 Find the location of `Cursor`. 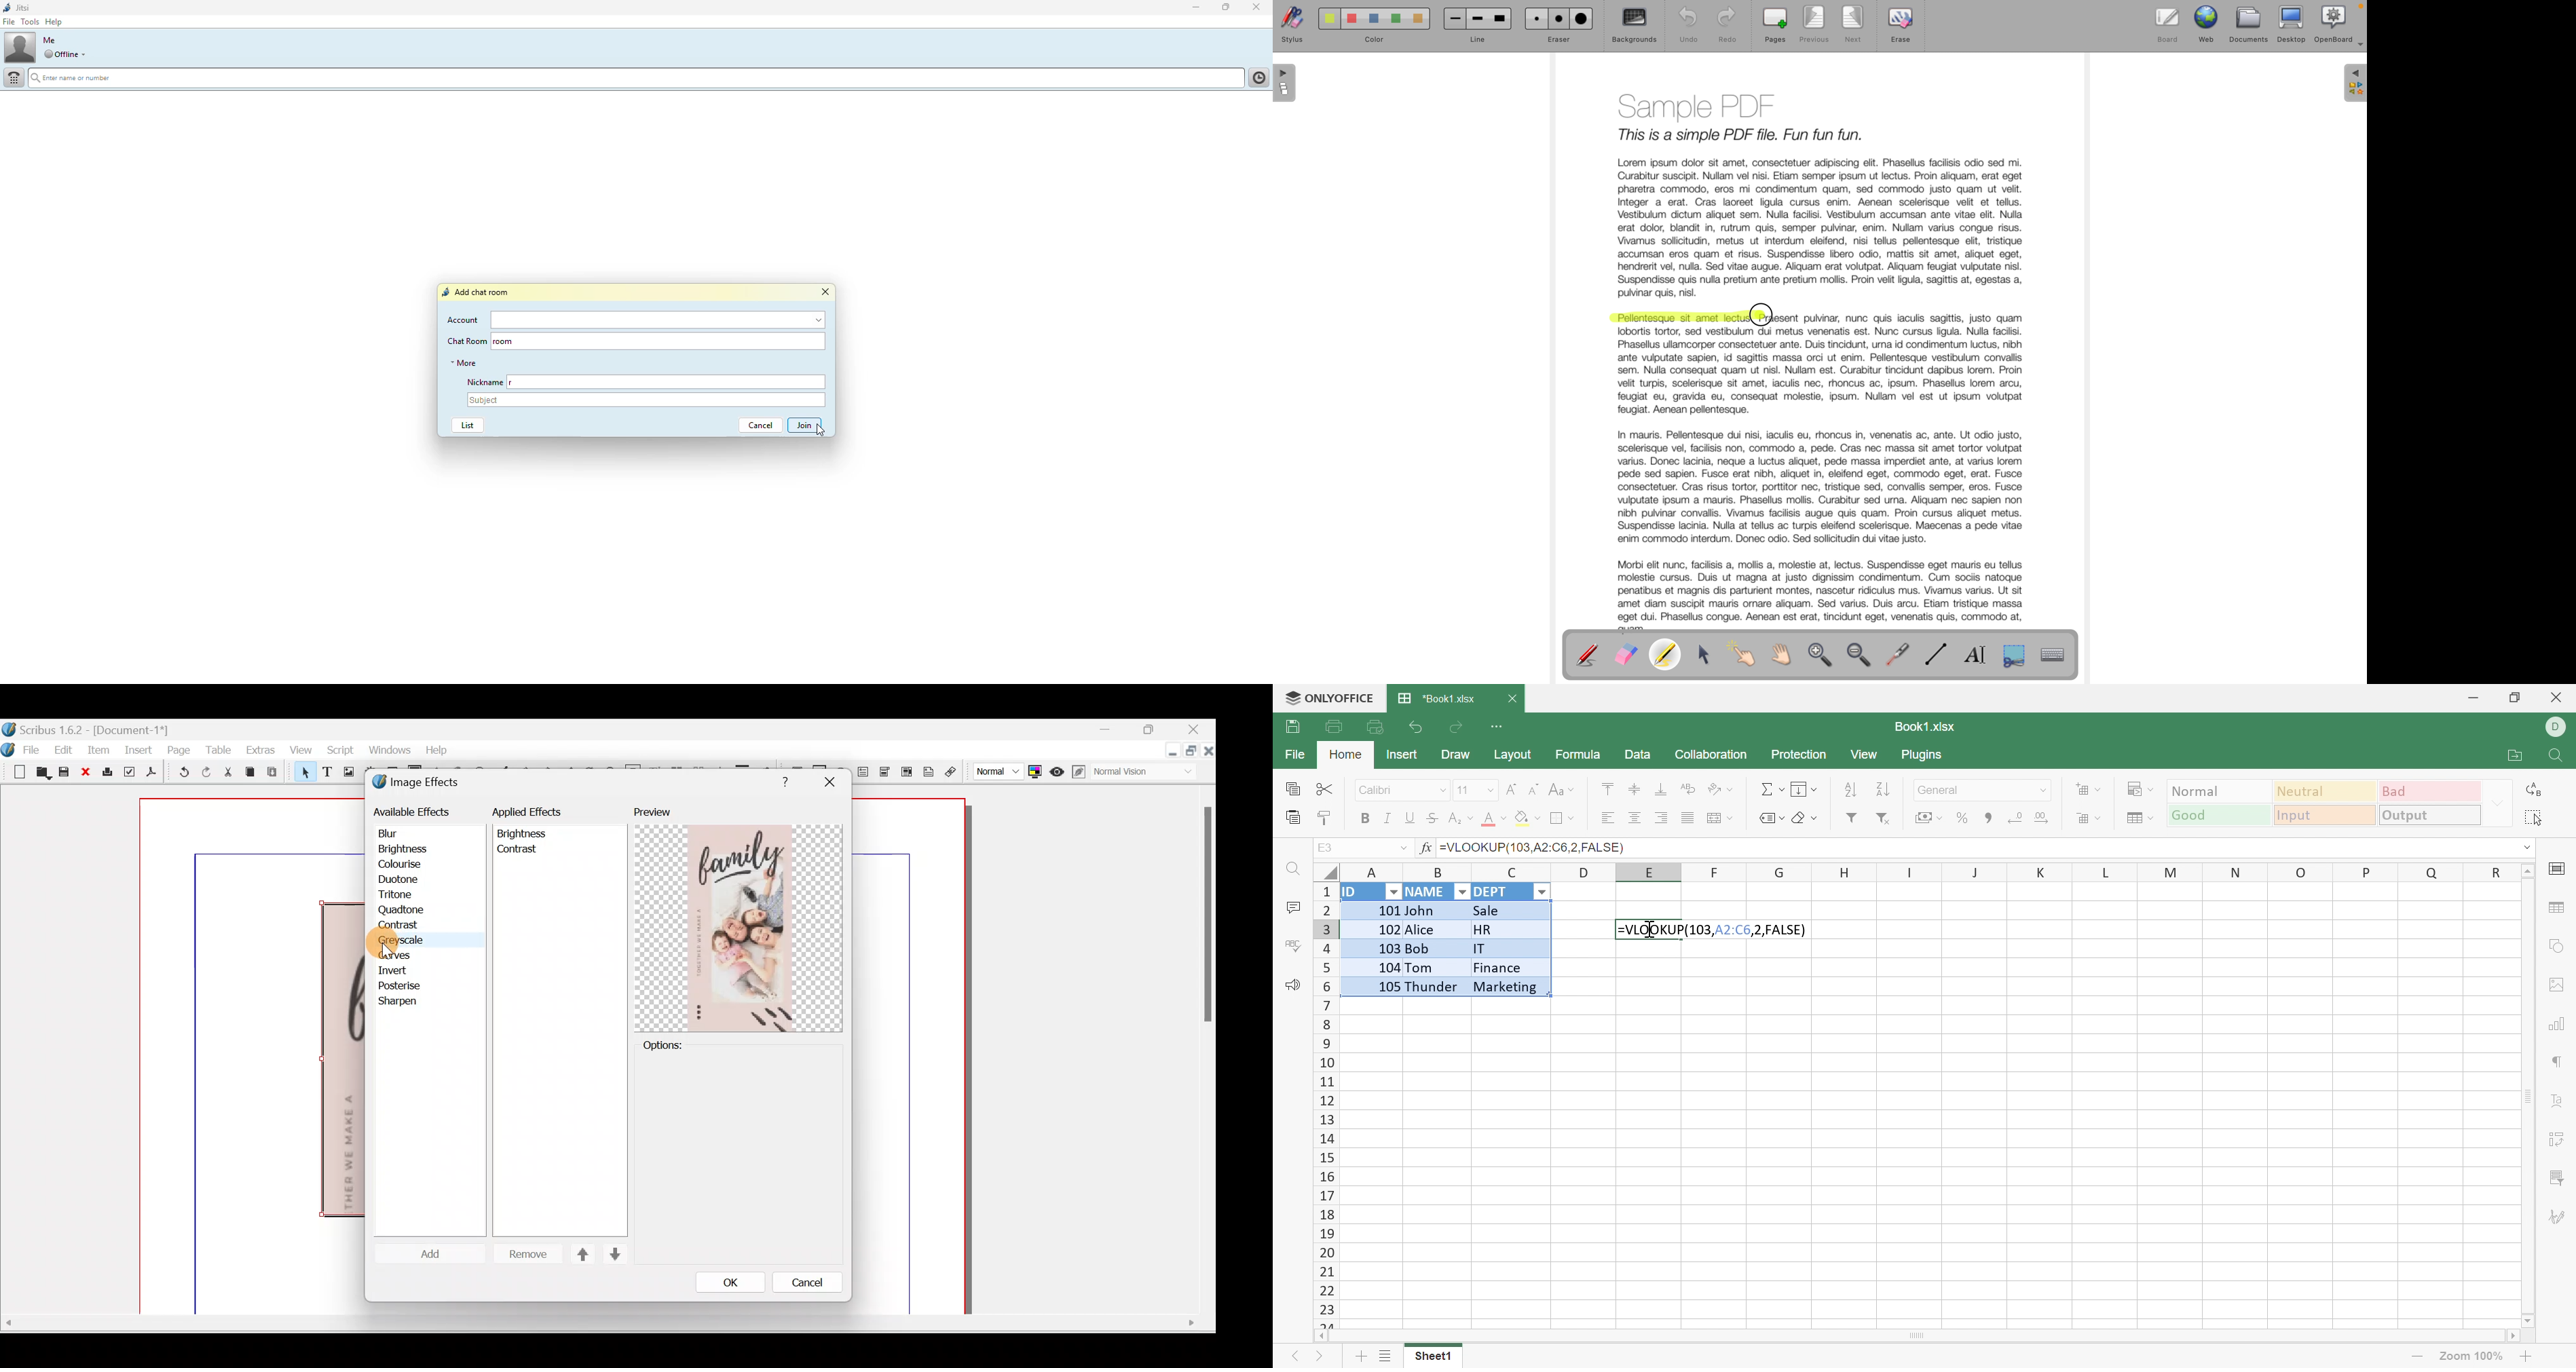

Cursor is located at coordinates (433, 1254).